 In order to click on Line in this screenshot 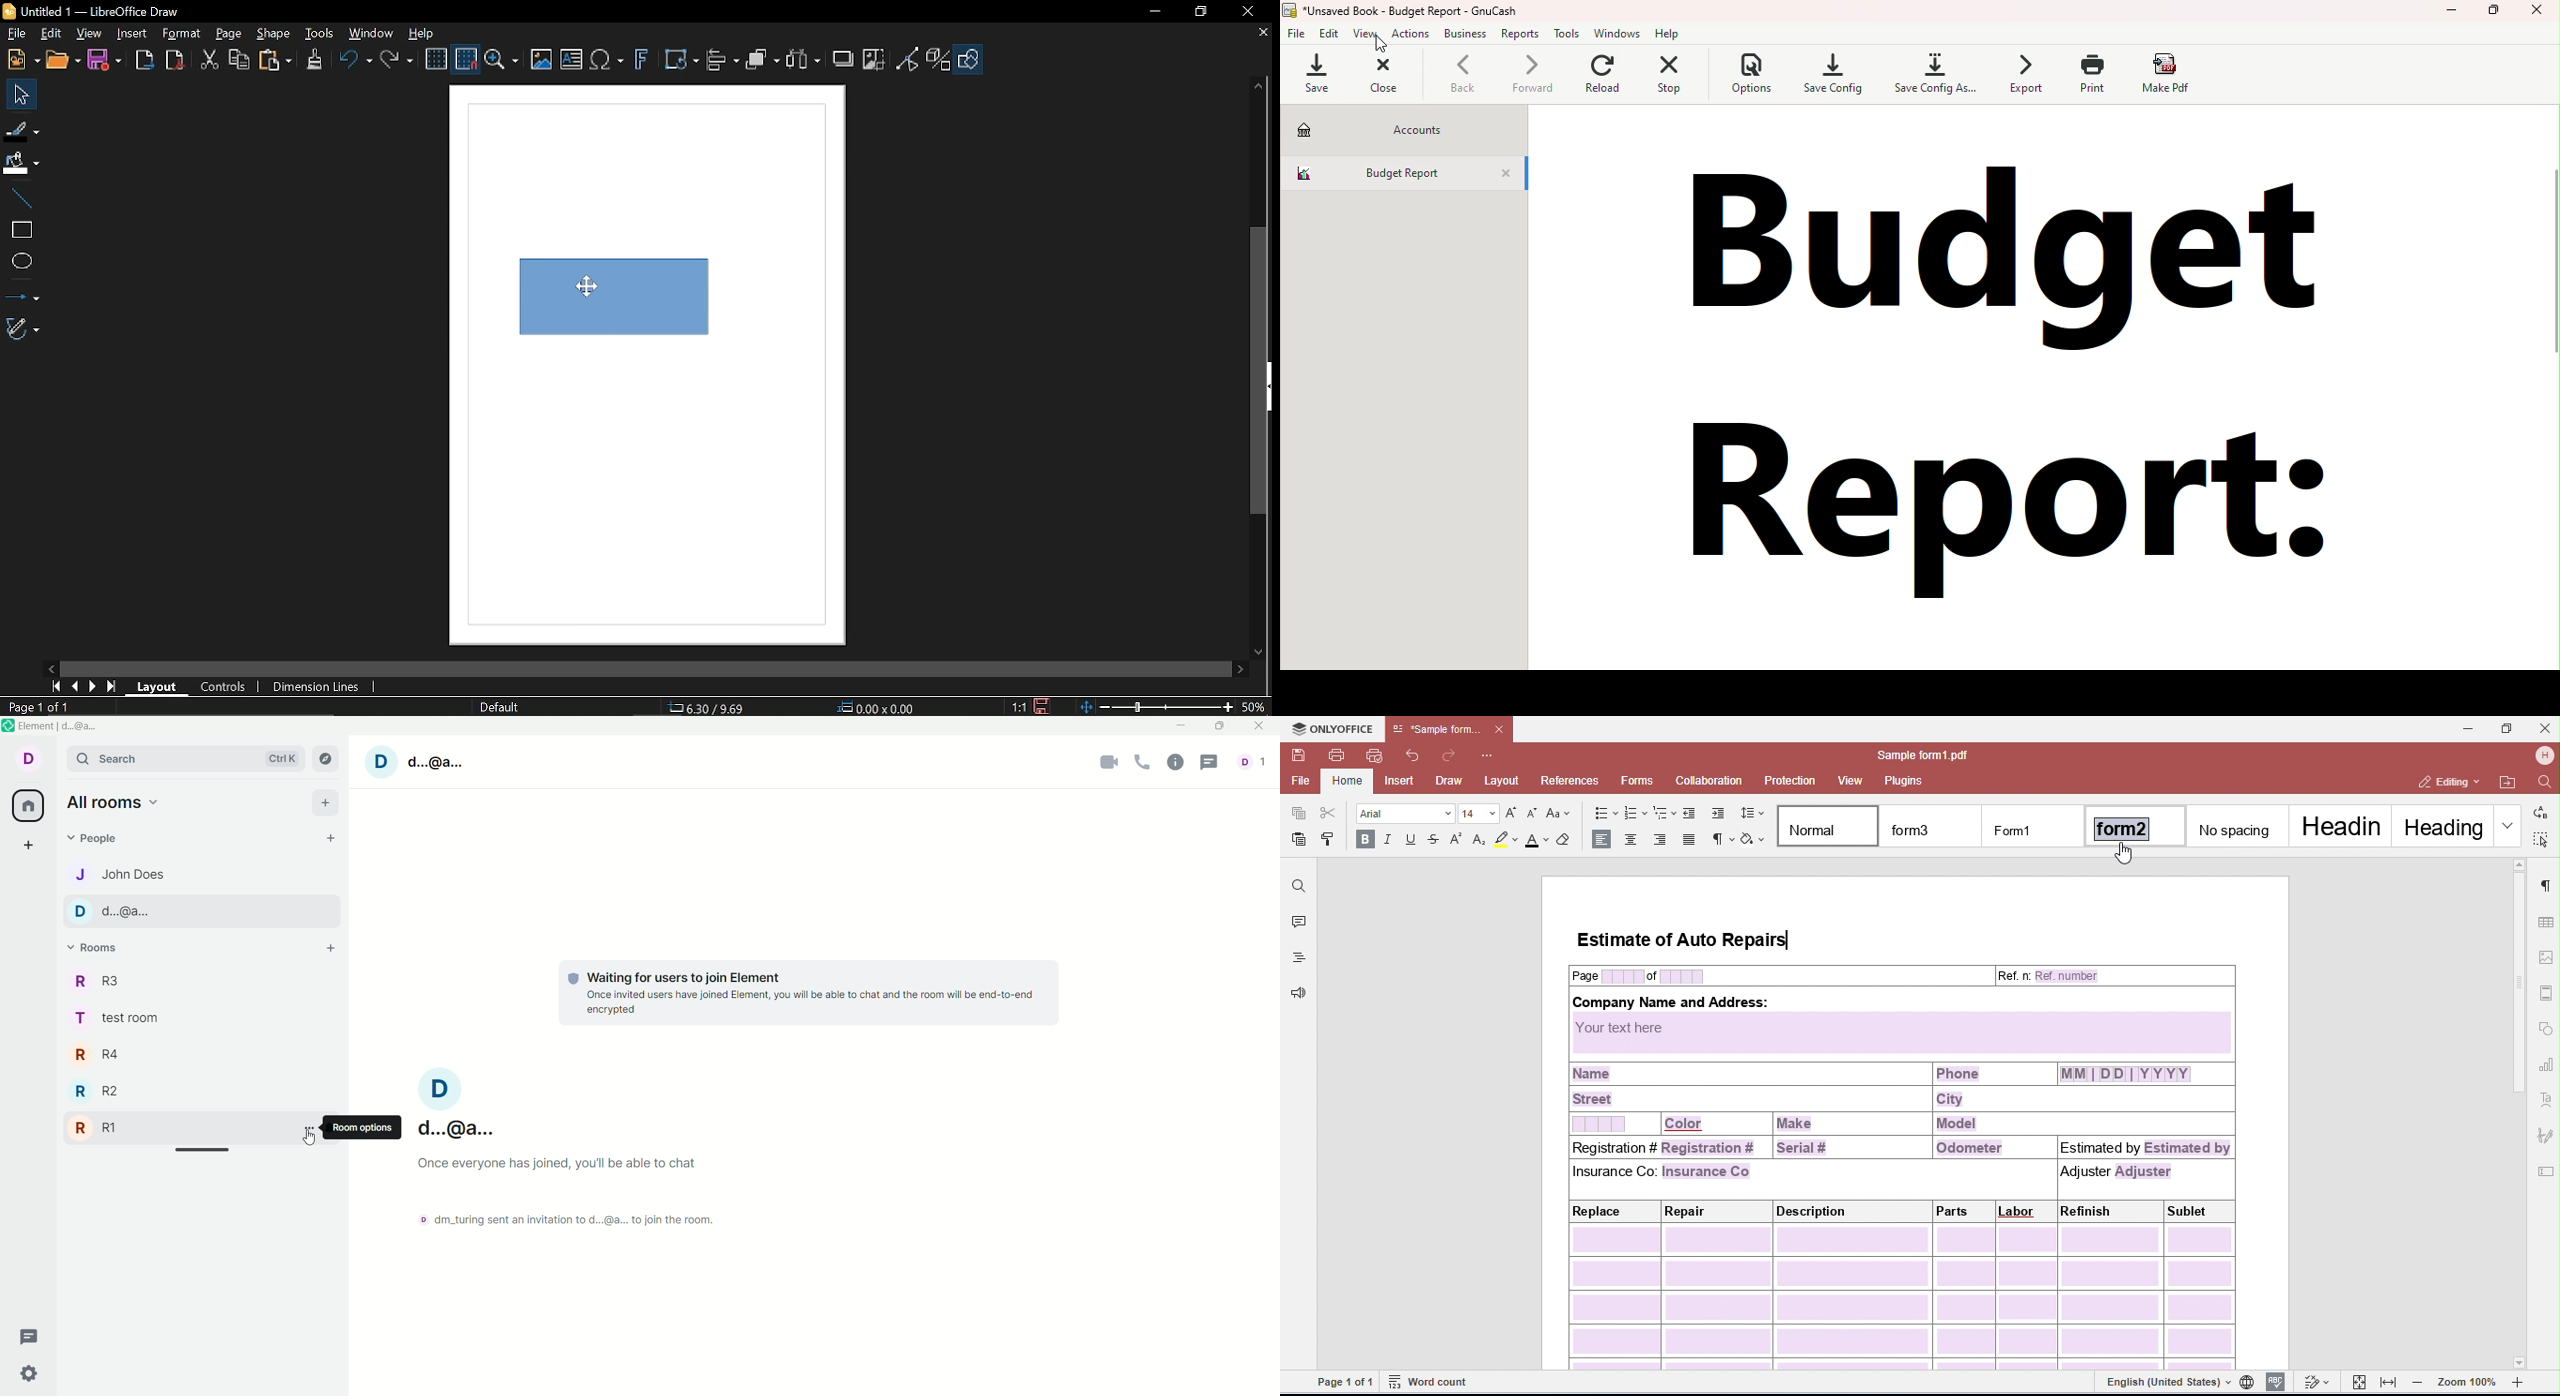, I will do `click(18, 199)`.